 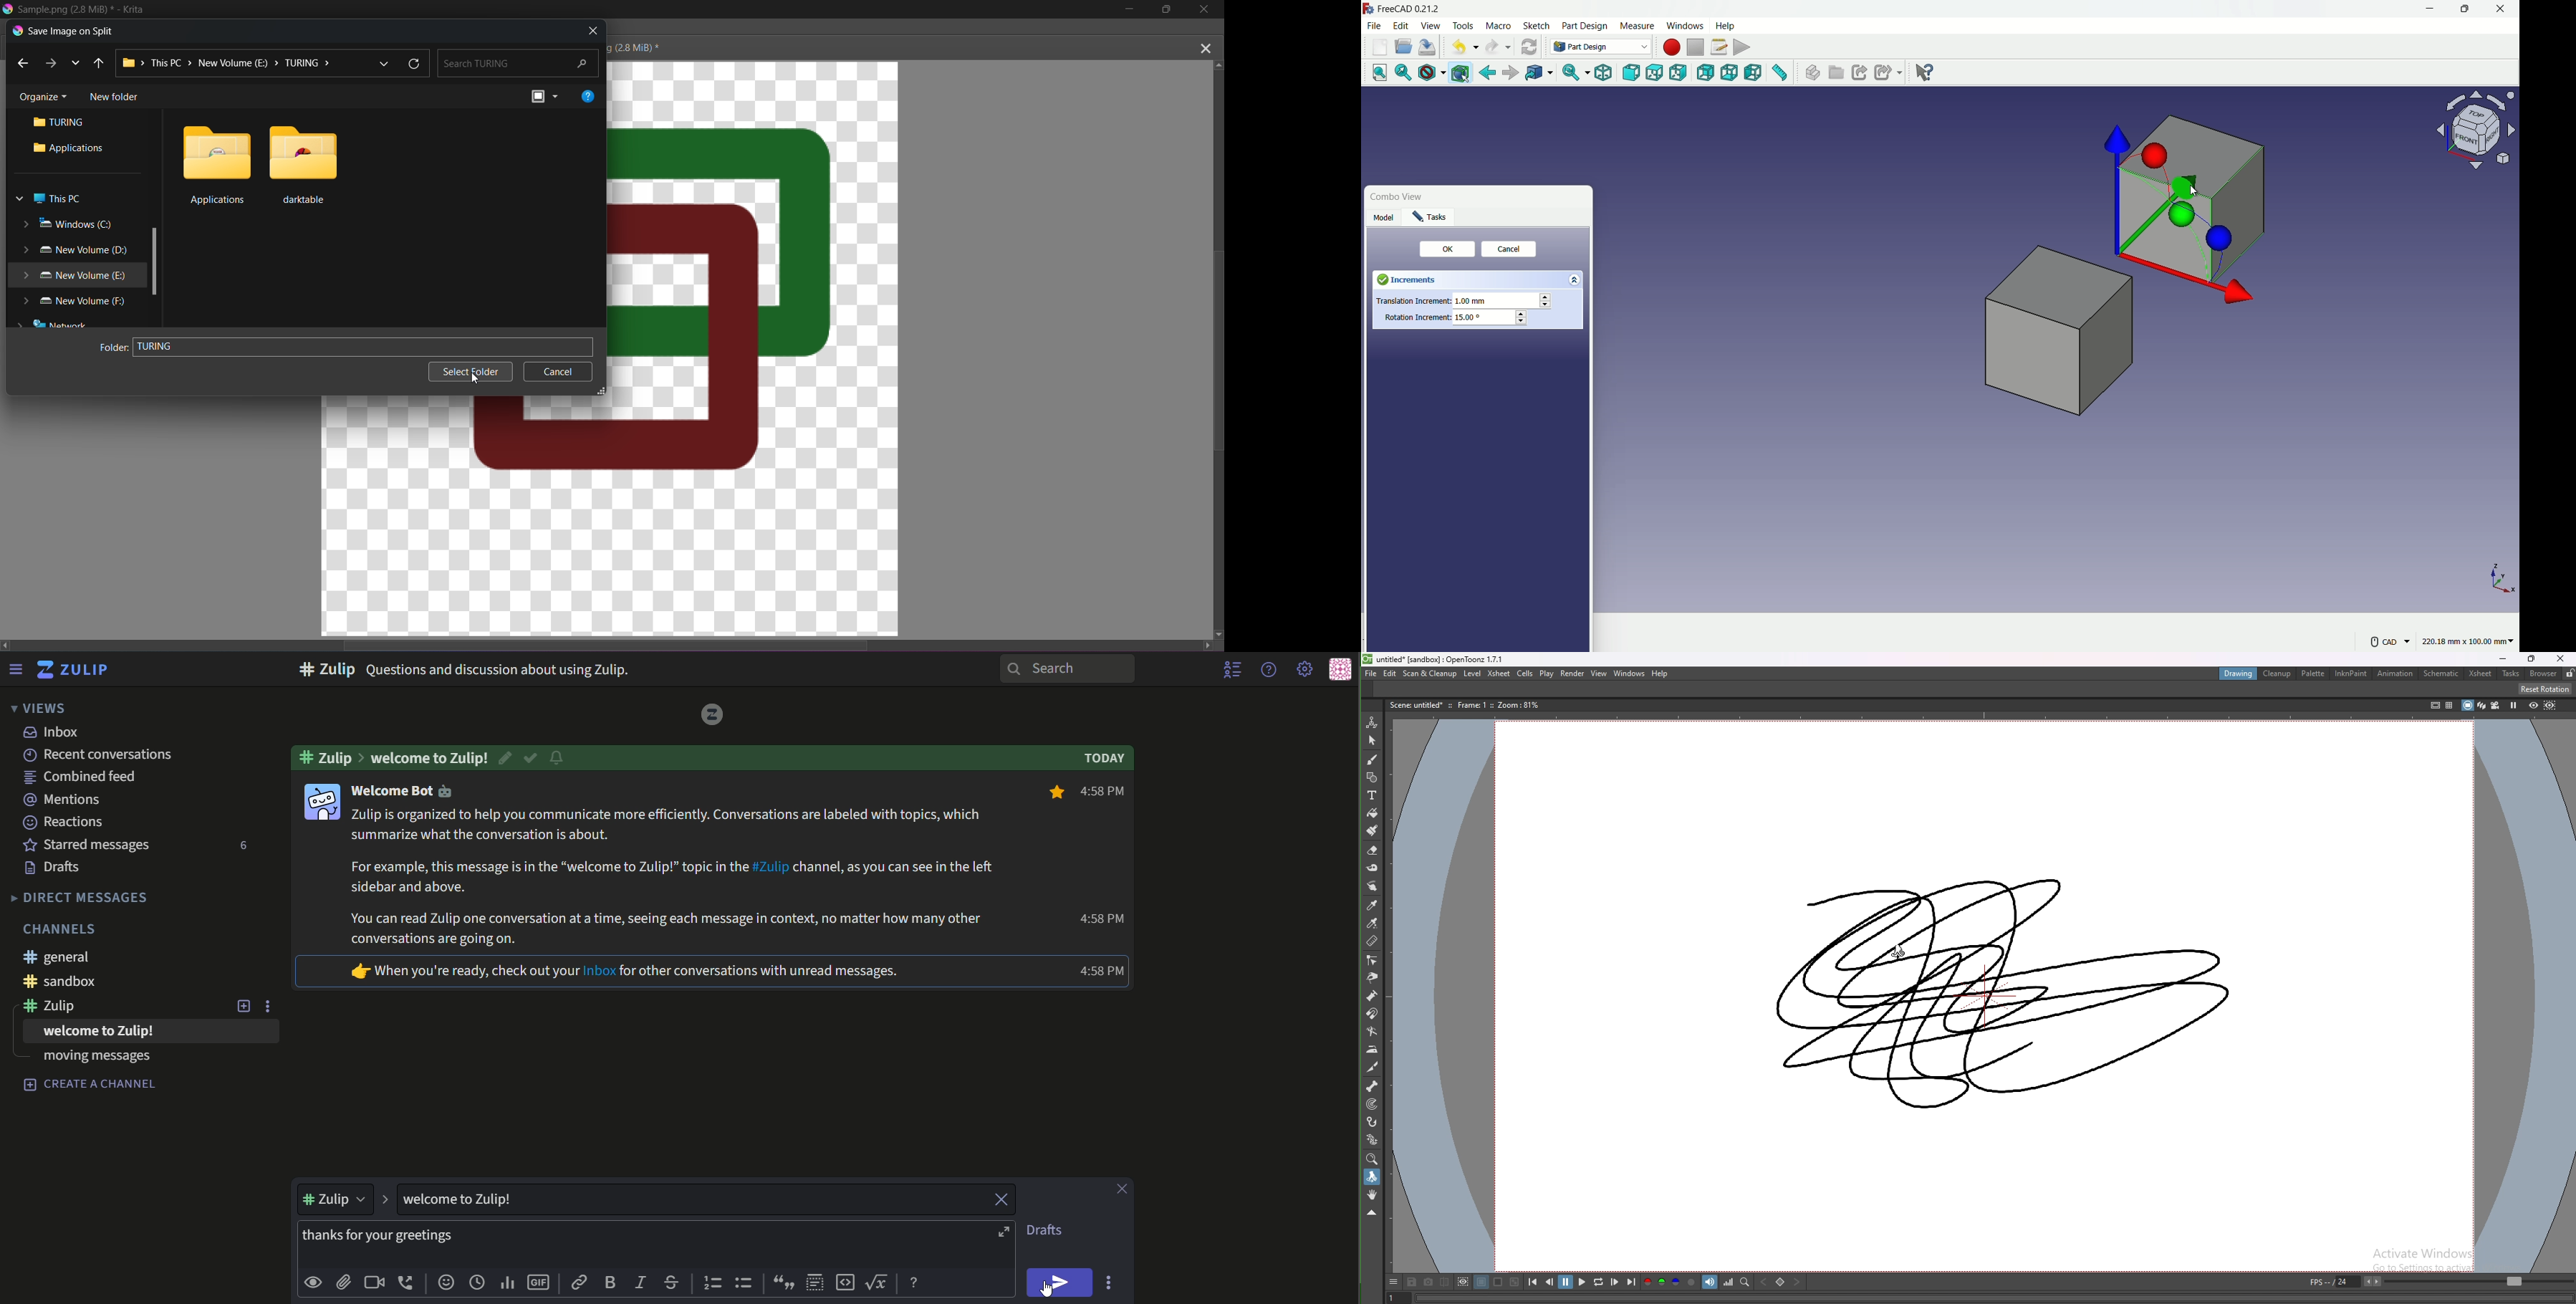 What do you see at coordinates (784, 1284) in the screenshot?
I see `quote` at bounding box center [784, 1284].